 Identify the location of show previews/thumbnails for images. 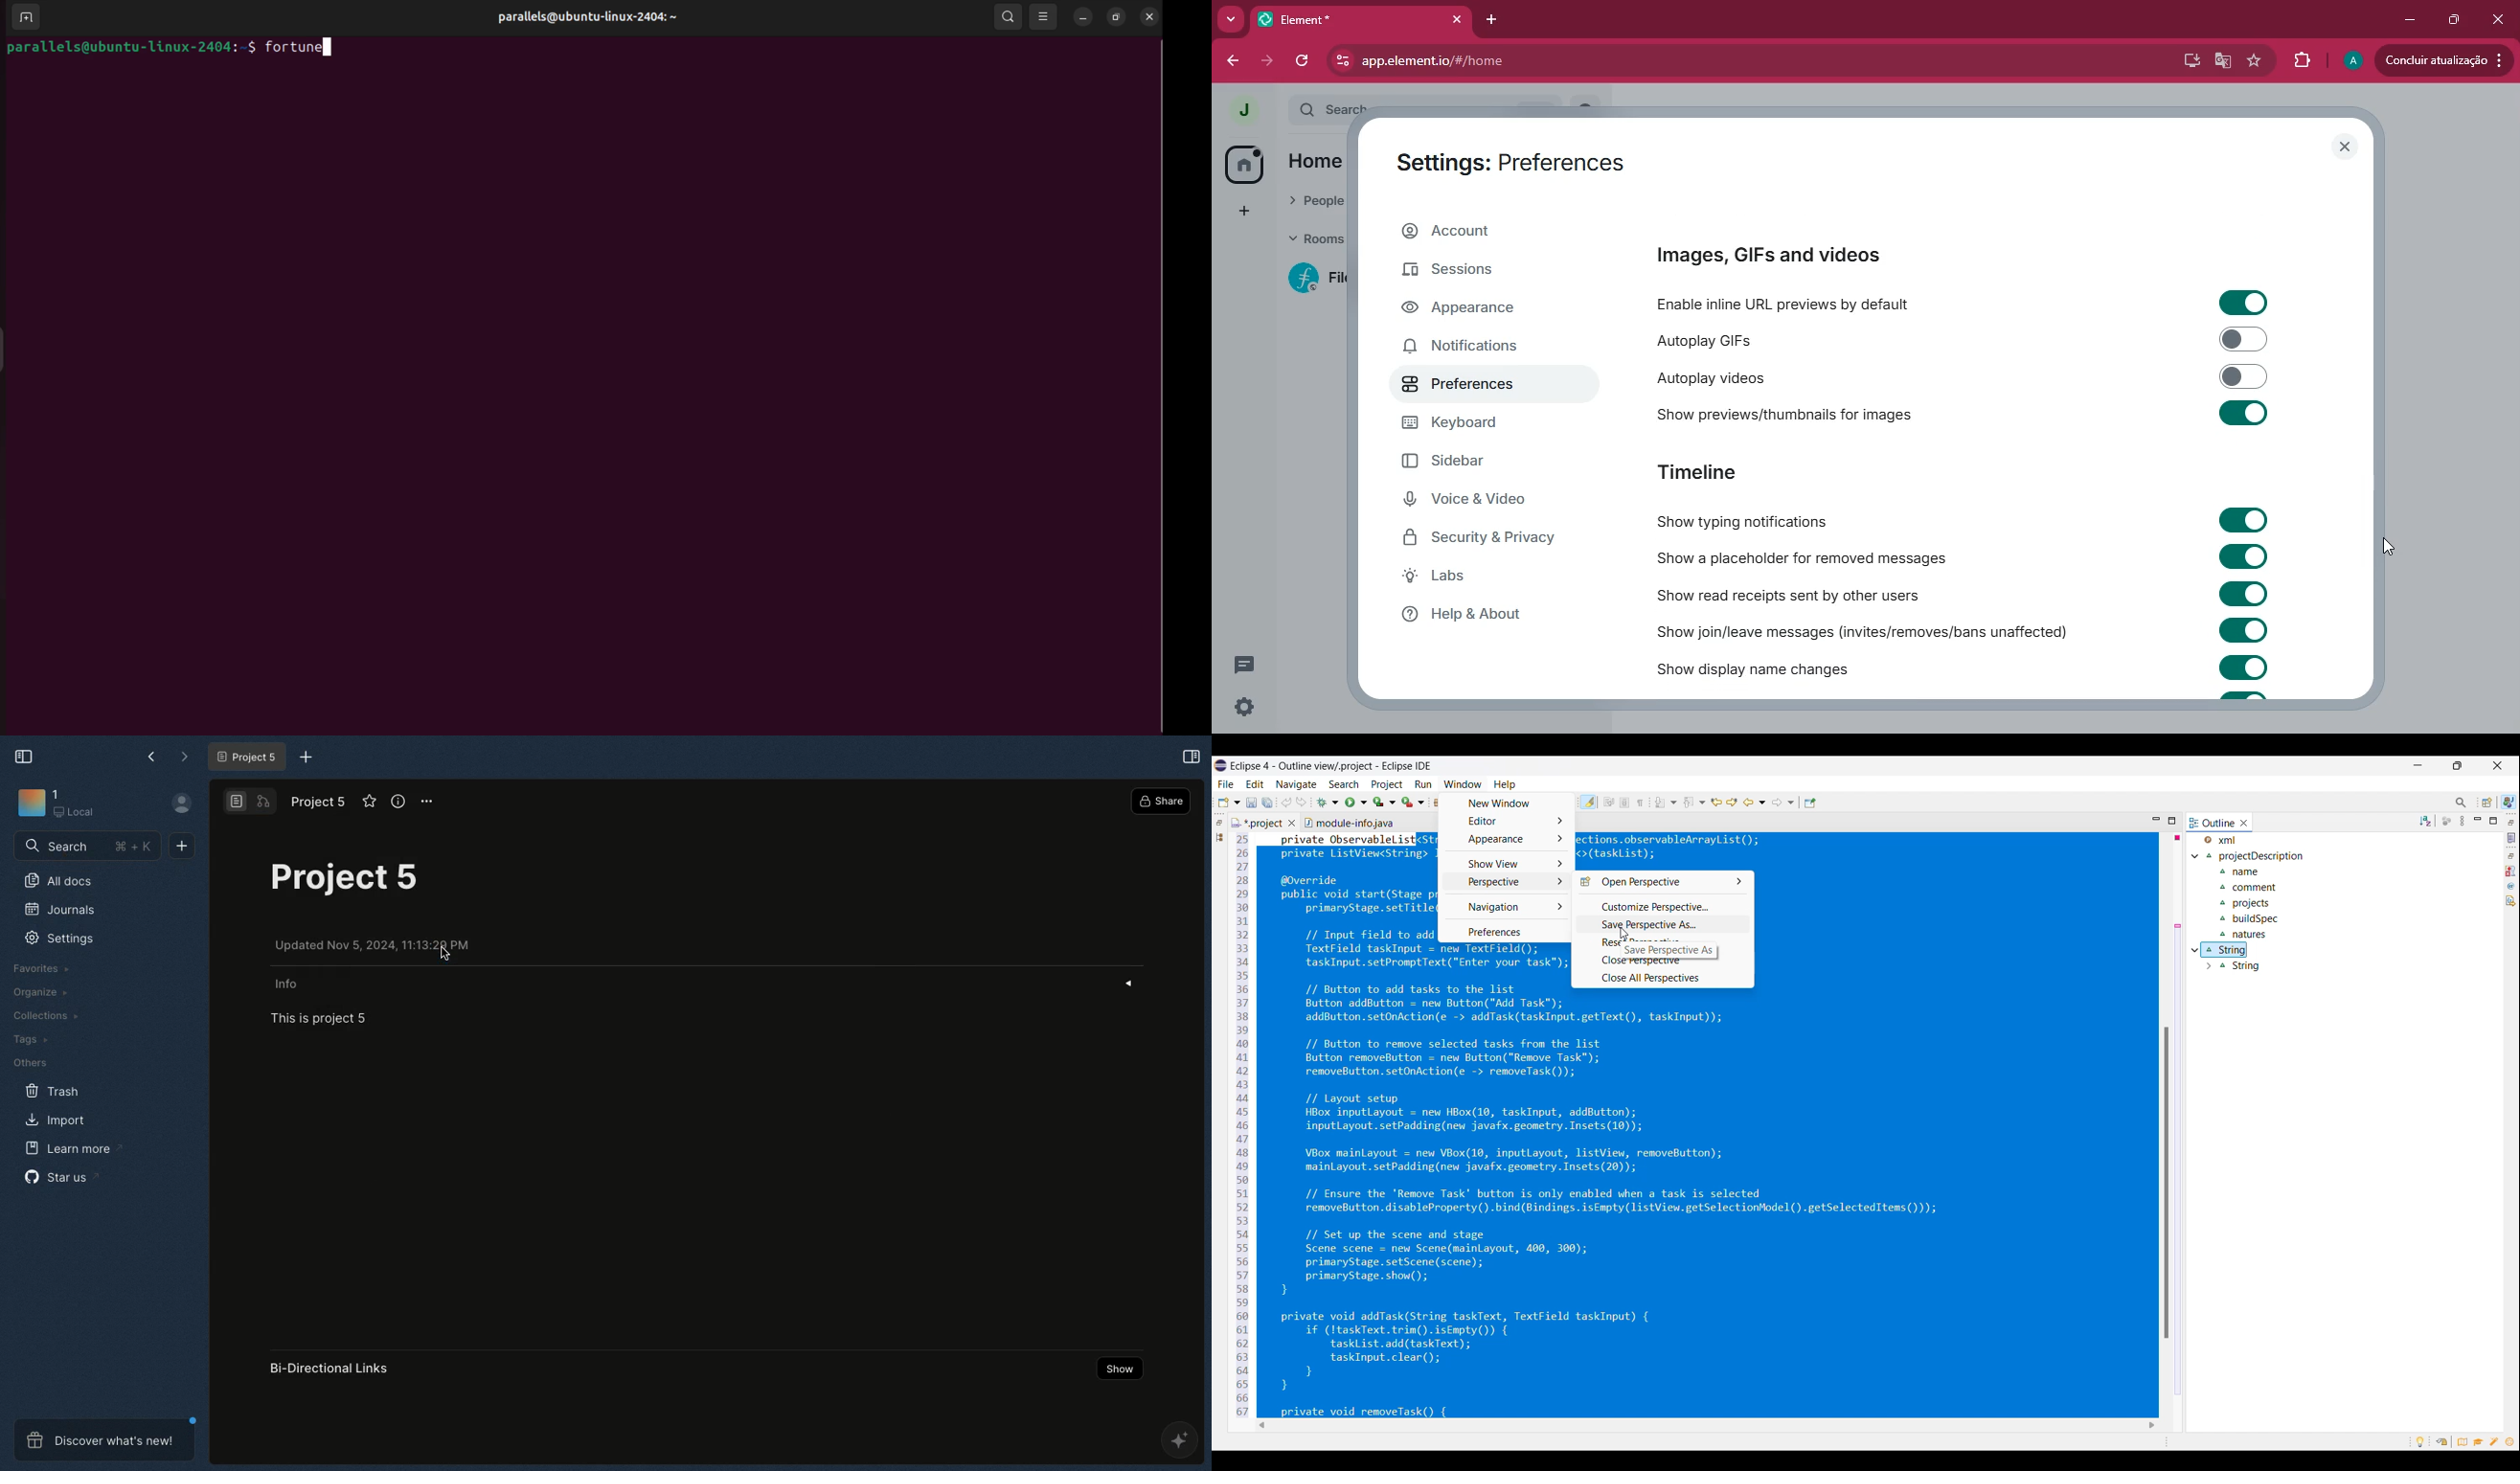
(1810, 412).